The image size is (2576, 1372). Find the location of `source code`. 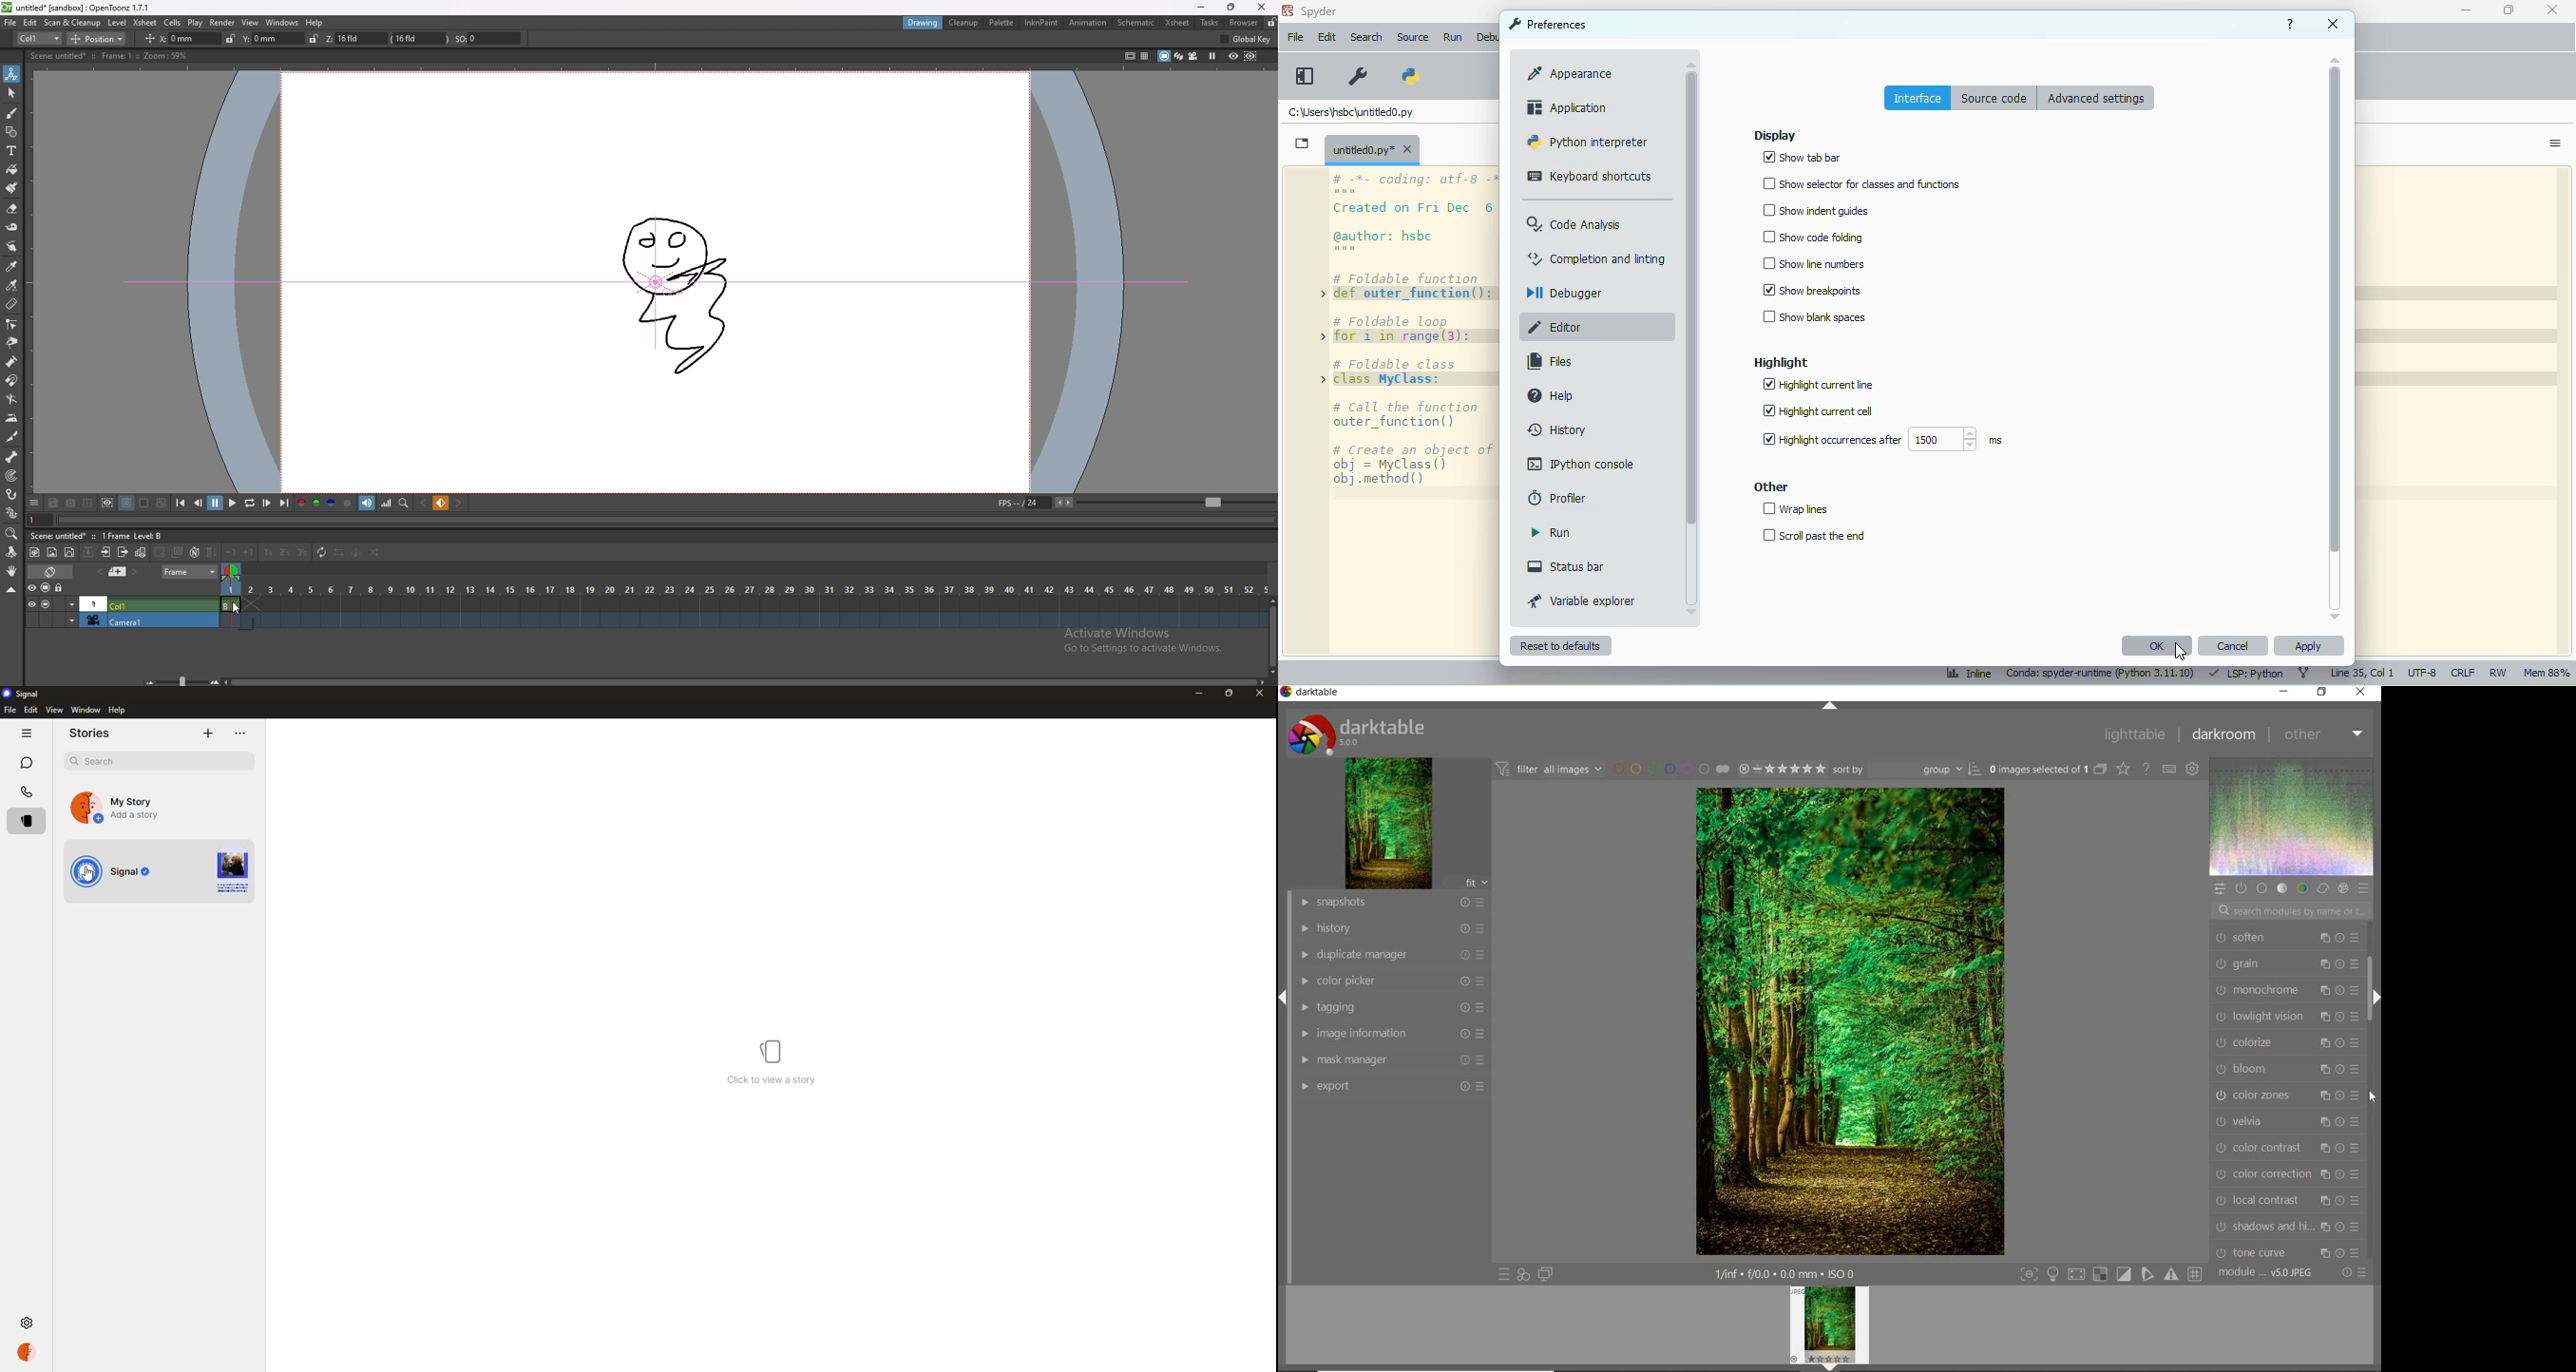

source code is located at coordinates (1994, 98).